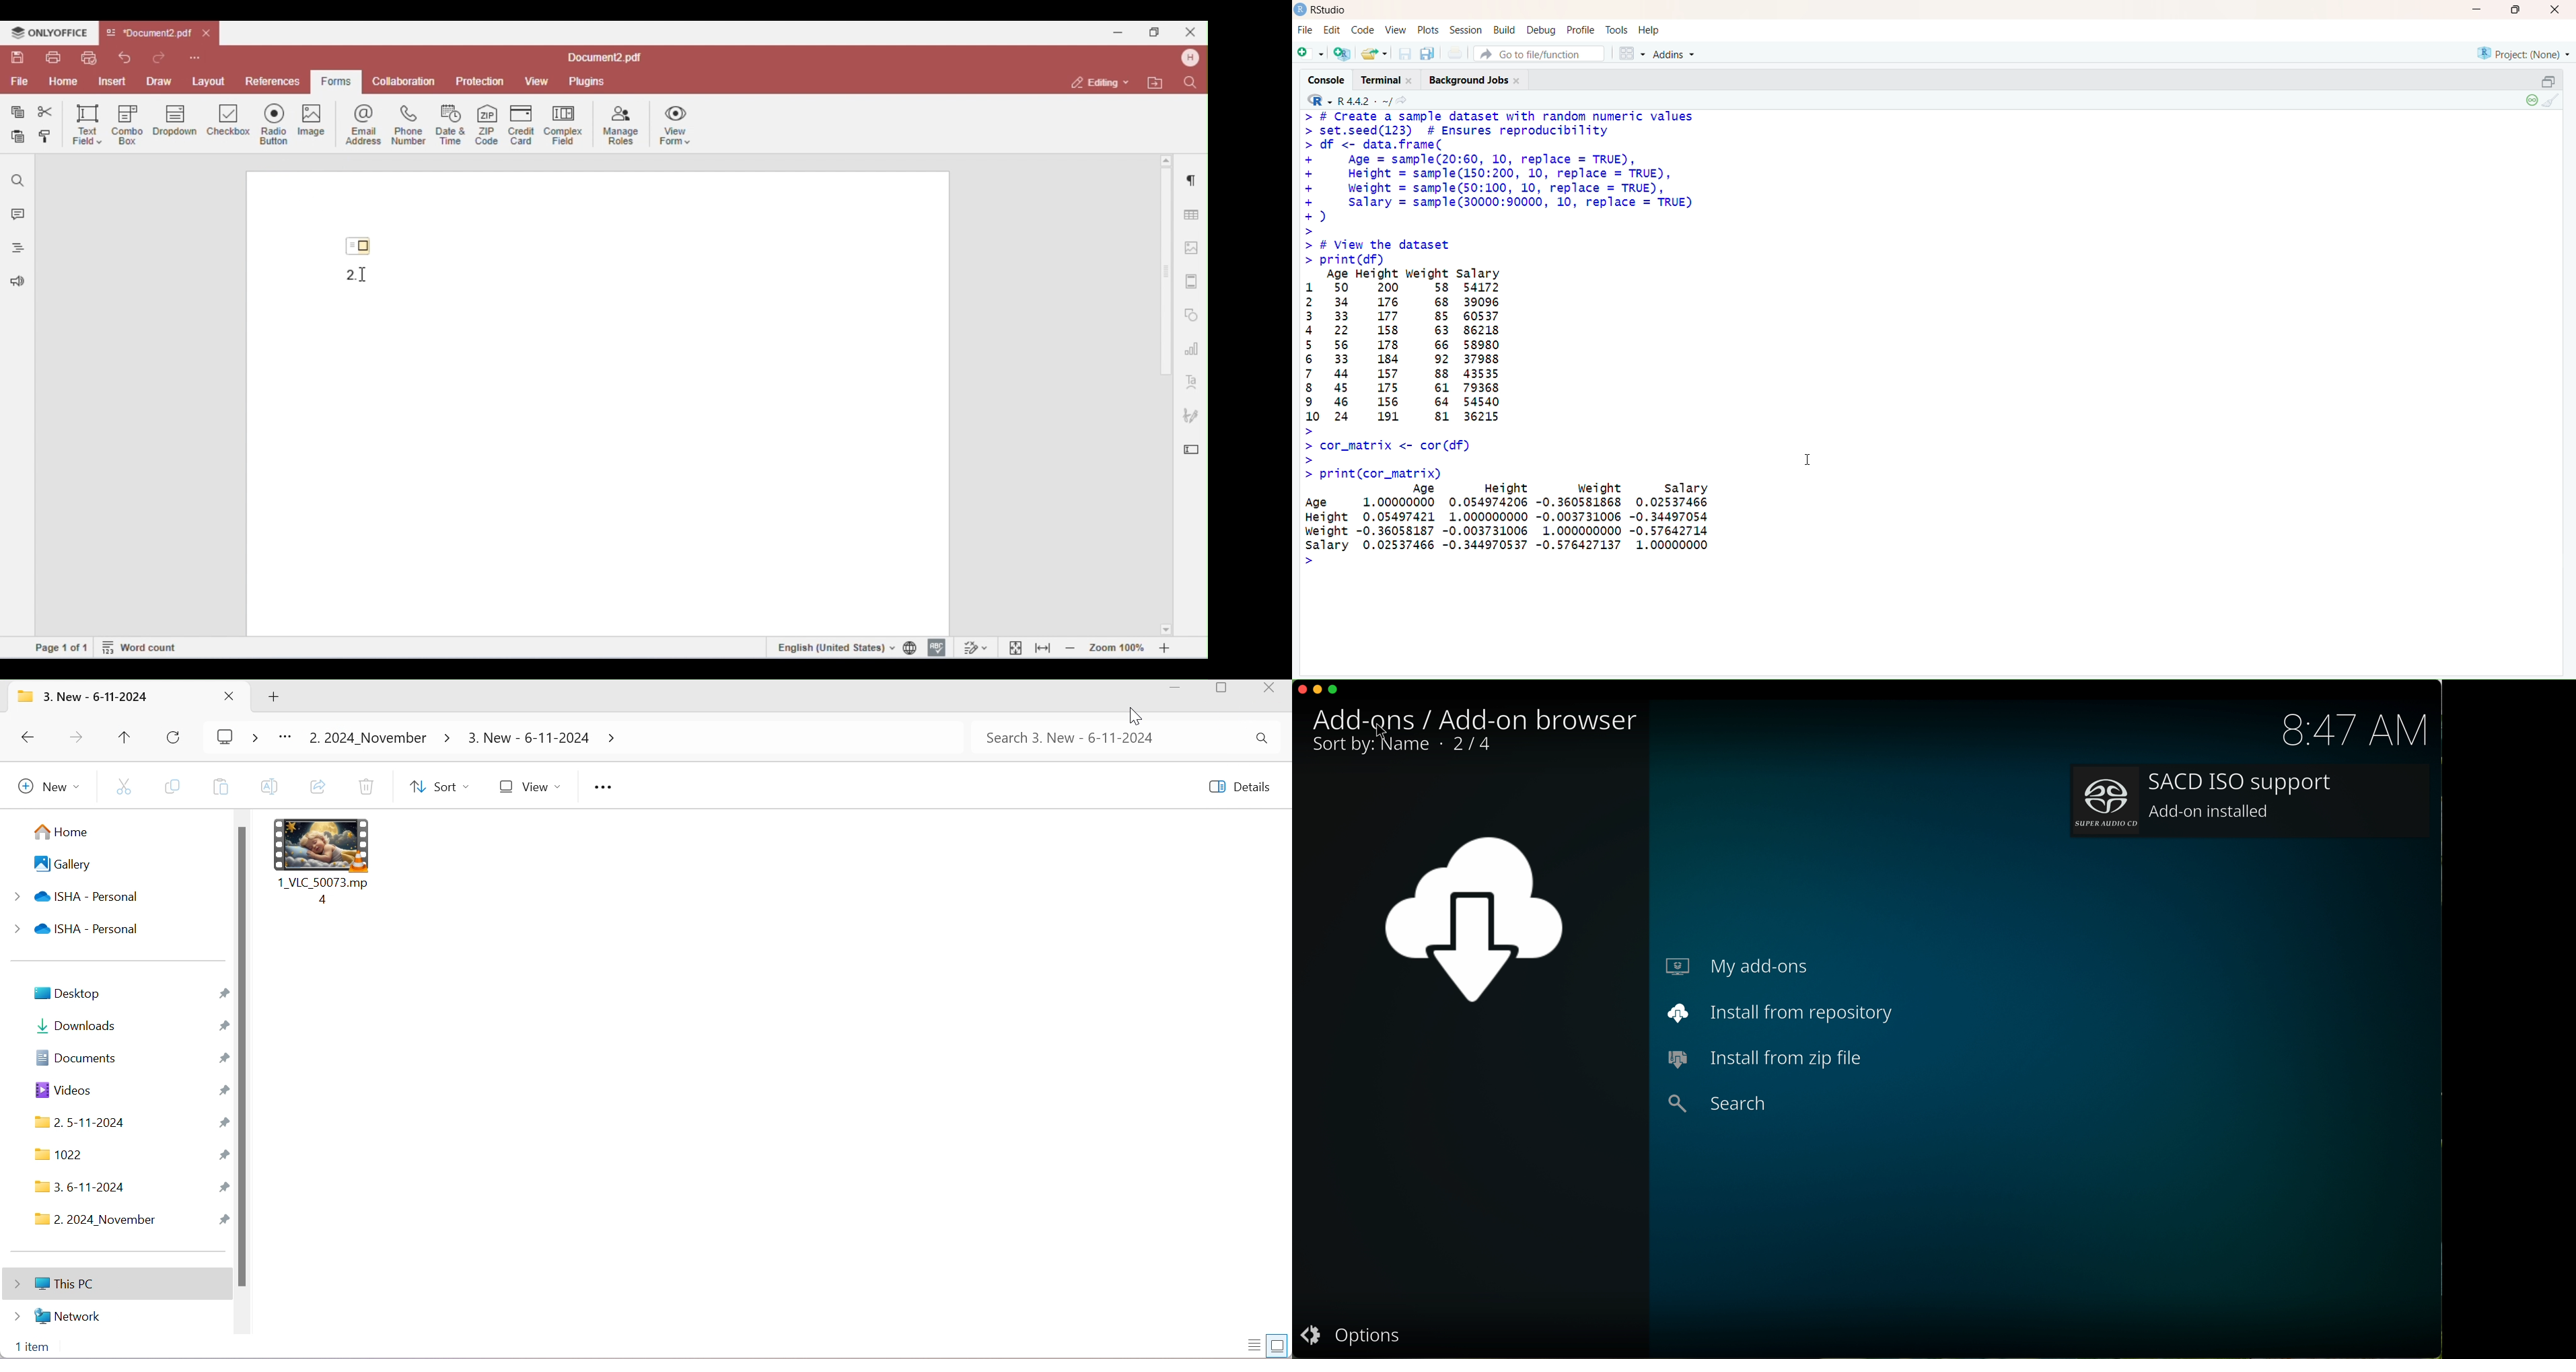 The width and height of the screenshot is (2576, 1372). What do you see at coordinates (2526, 56) in the screenshot?
I see `Project (None)` at bounding box center [2526, 56].